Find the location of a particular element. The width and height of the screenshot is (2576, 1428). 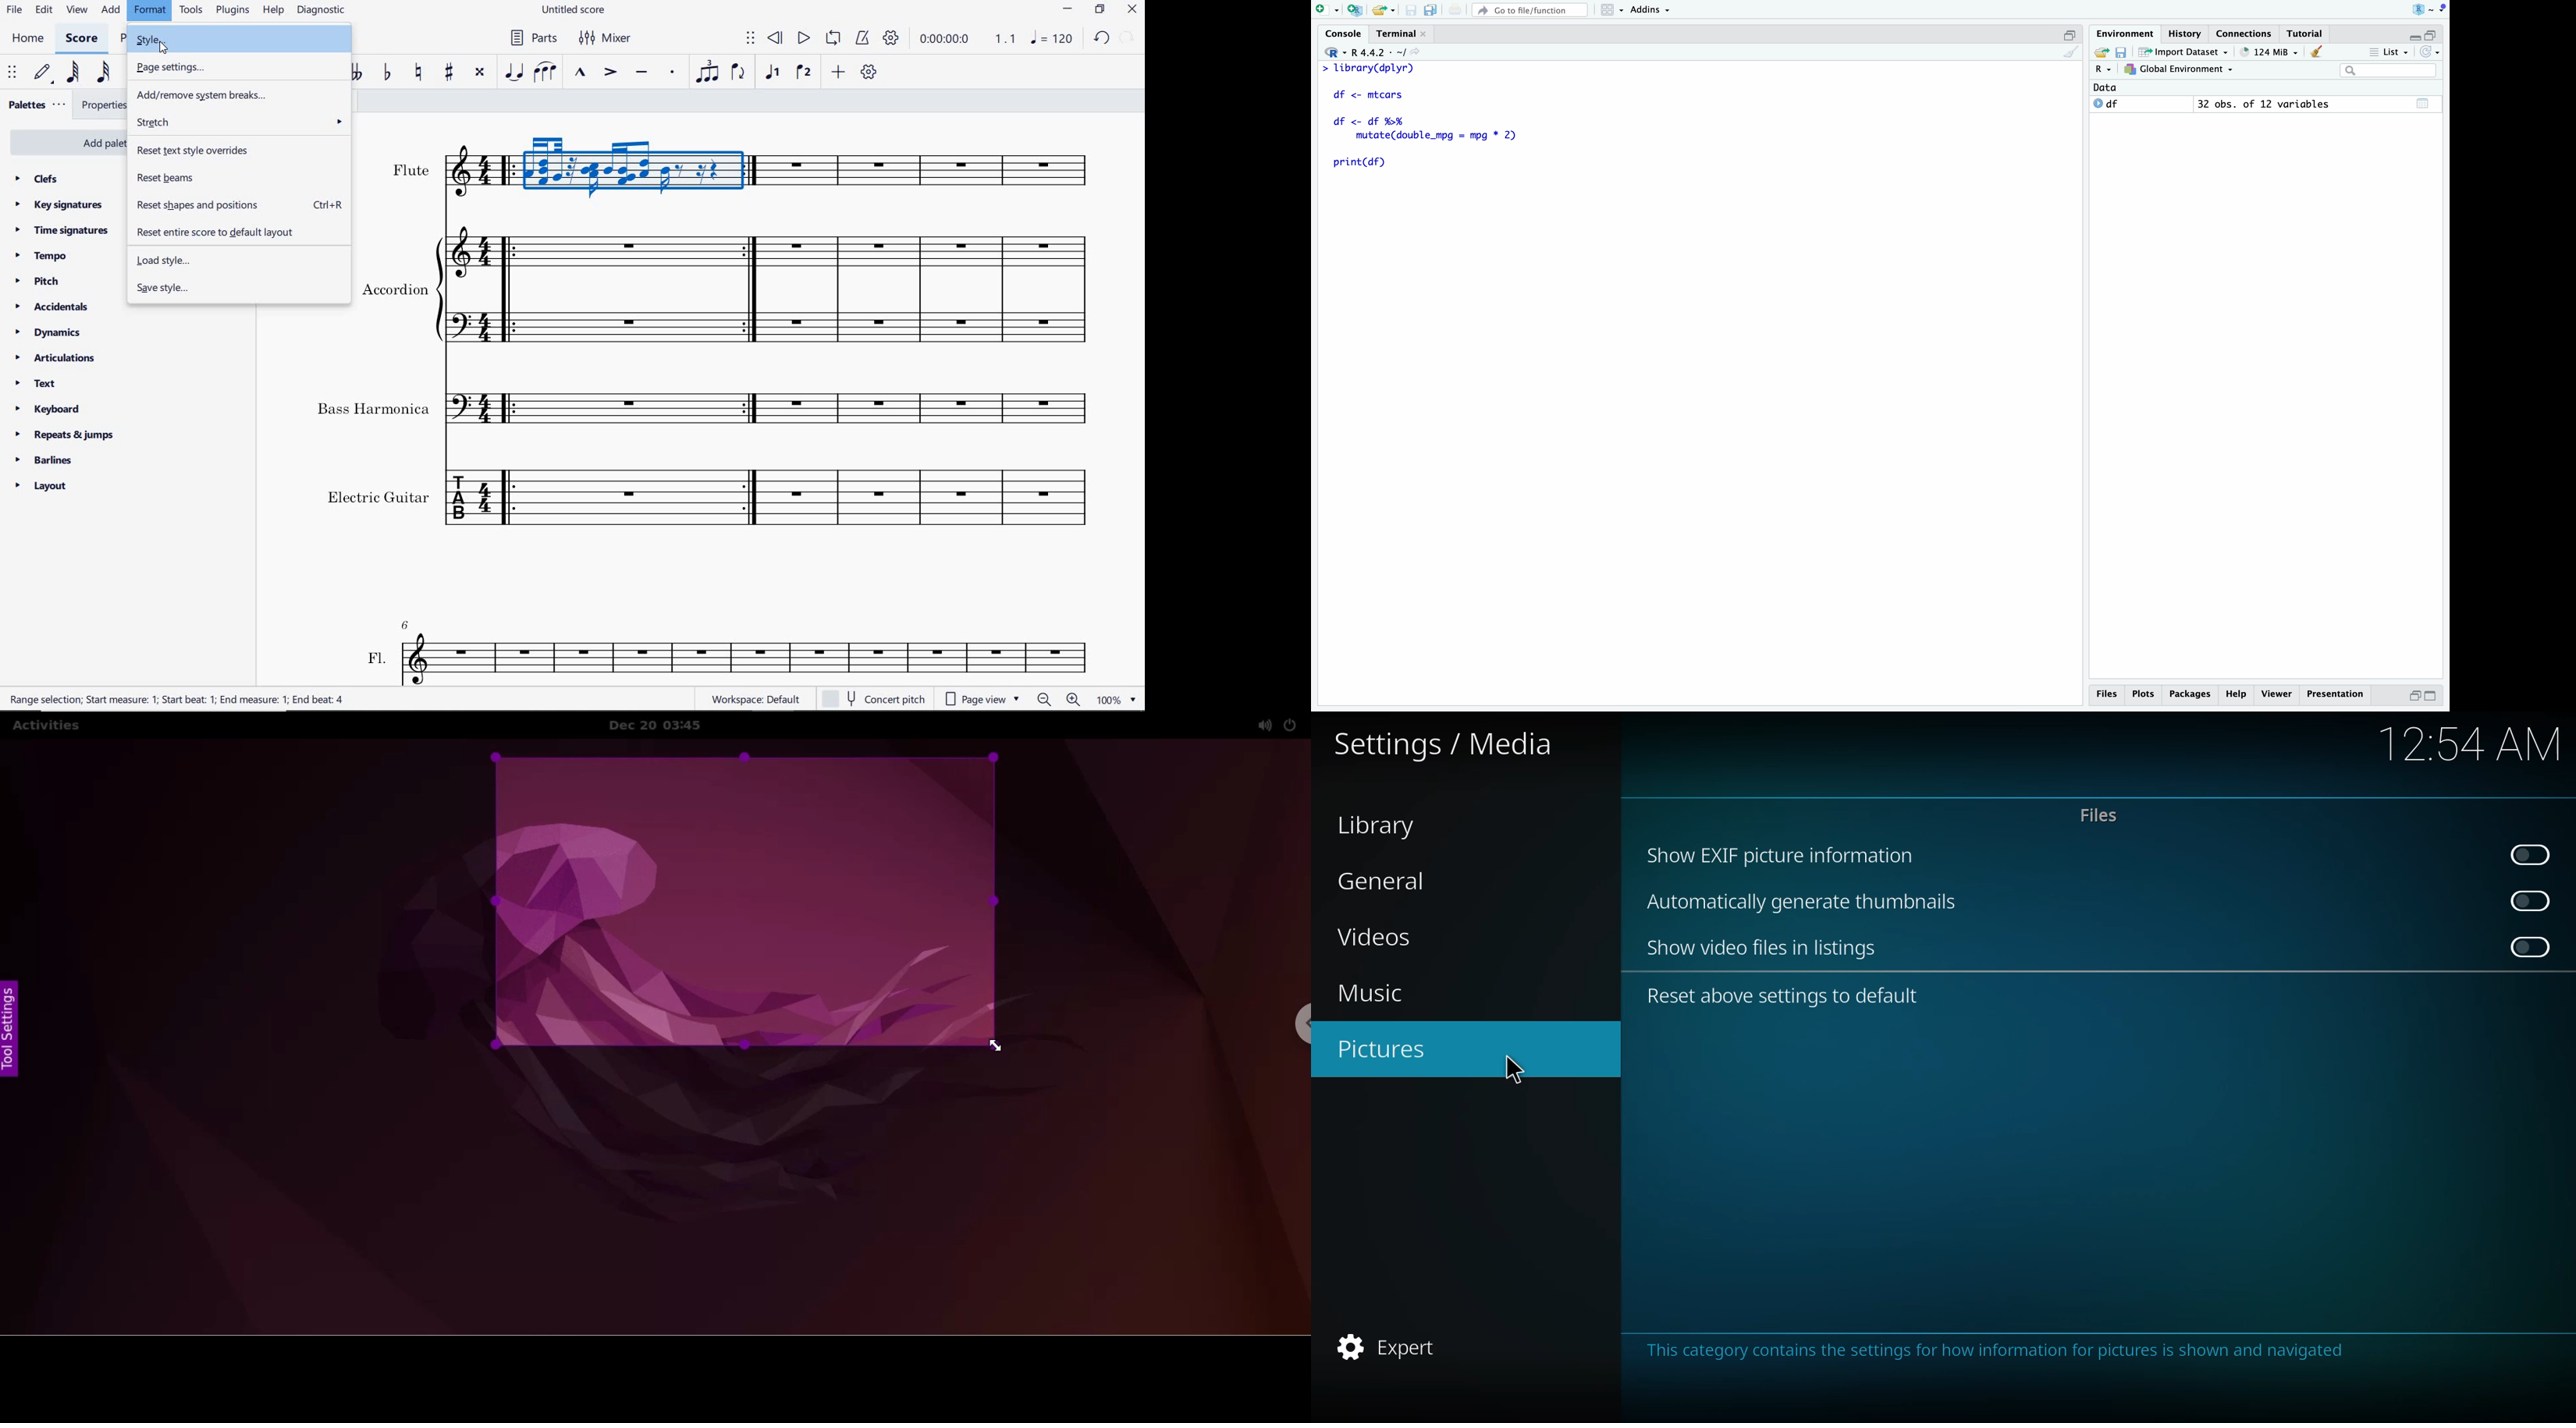

customize toolbar is located at coordinates (870, 72).